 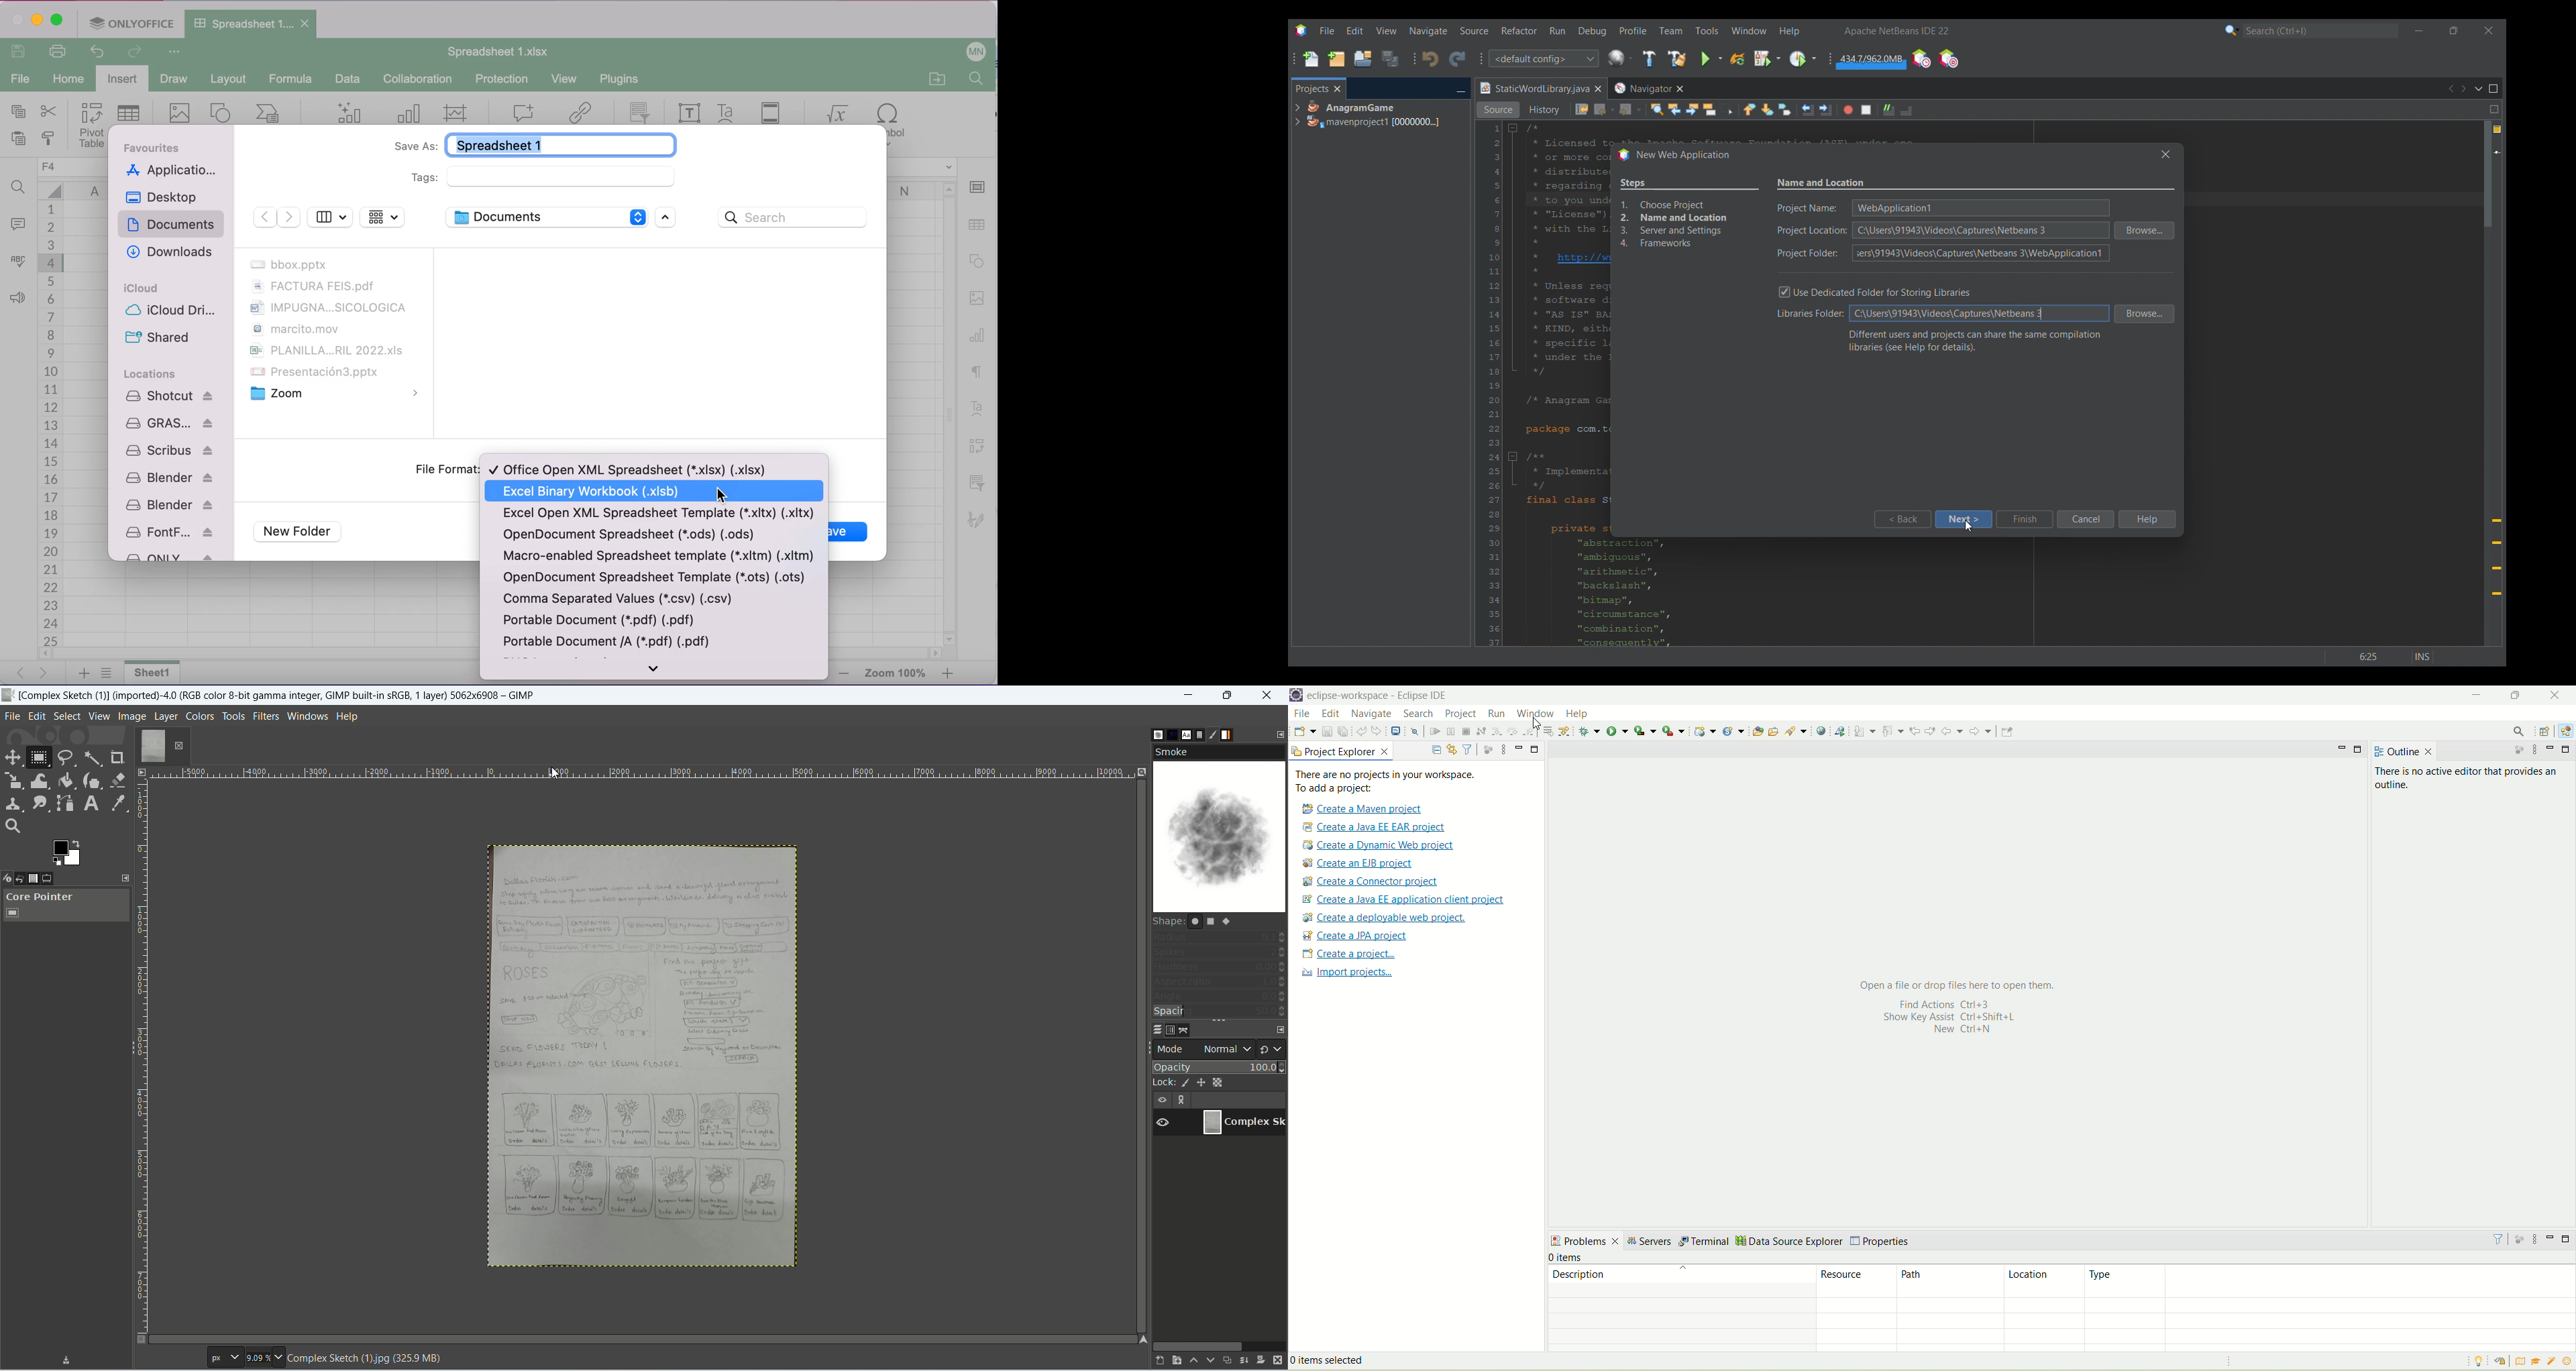 What do you see at coordinates (1677, 58) in the screenshot?
I see `Clean and build main project` at bounding box center [1677, 58].